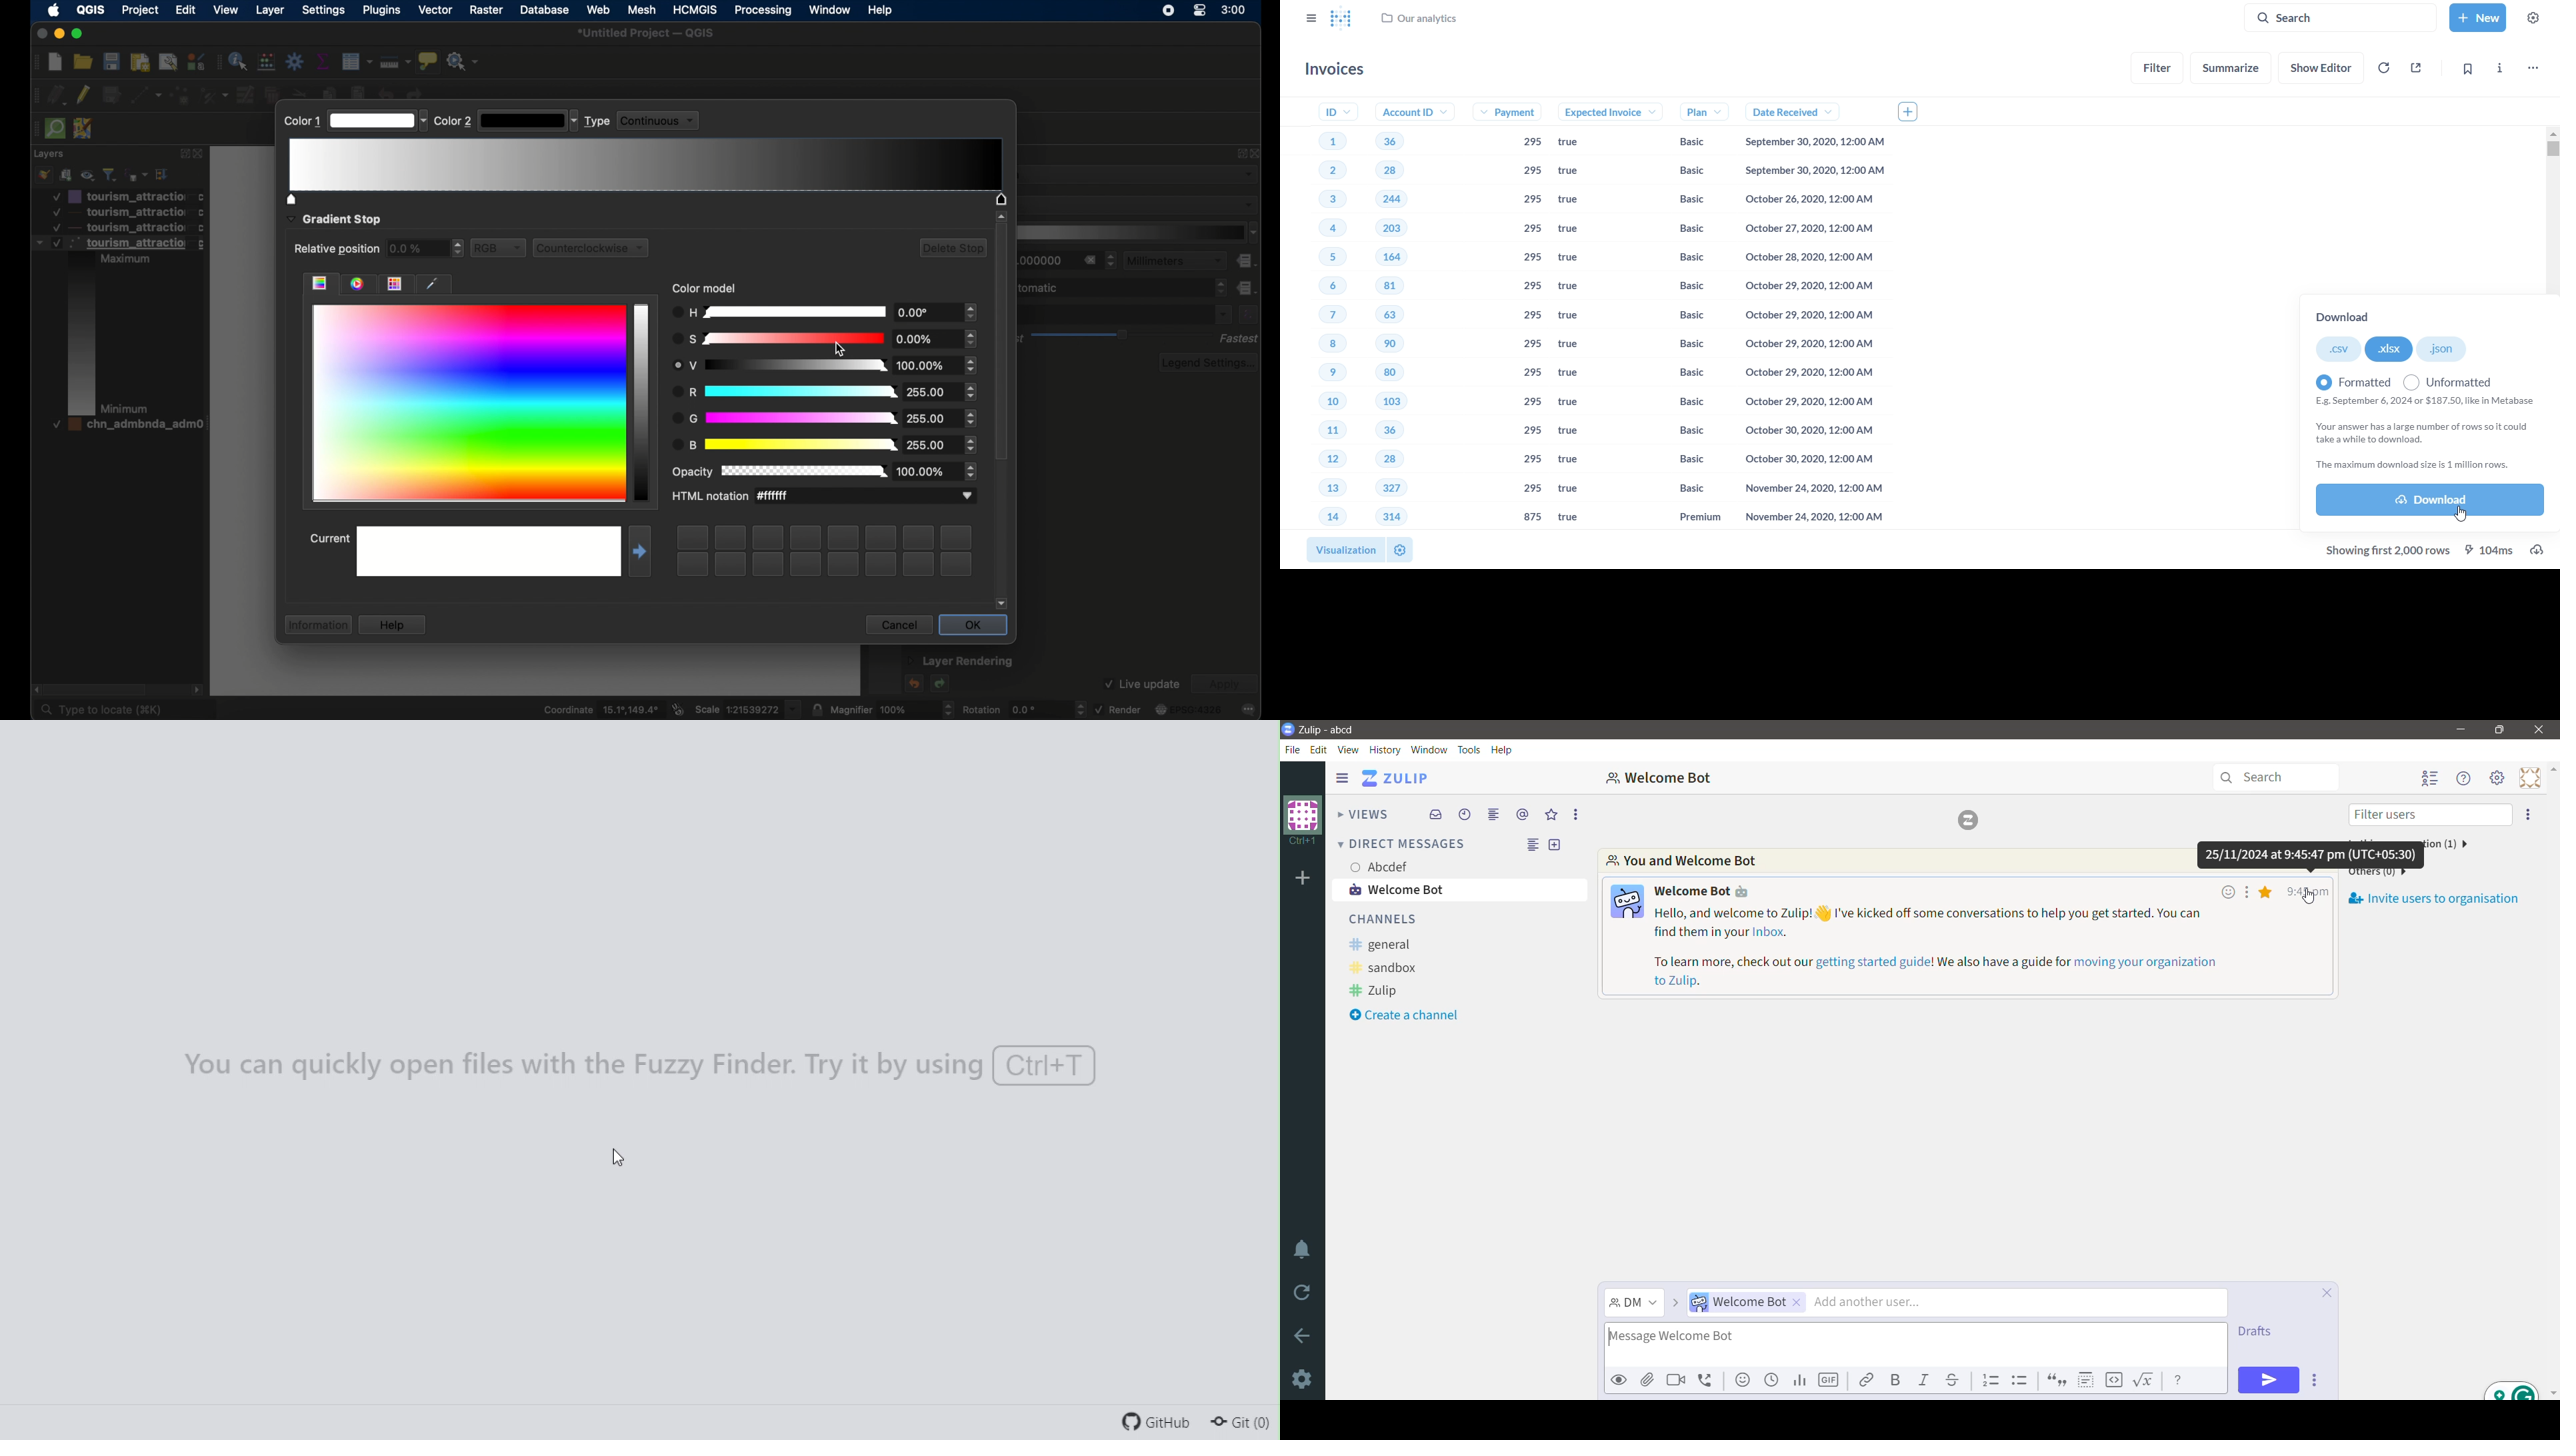  What do you see at coordinates (1242, 1424) in the screenshot?
I see `Git` at bounding box center [1242, 1424].